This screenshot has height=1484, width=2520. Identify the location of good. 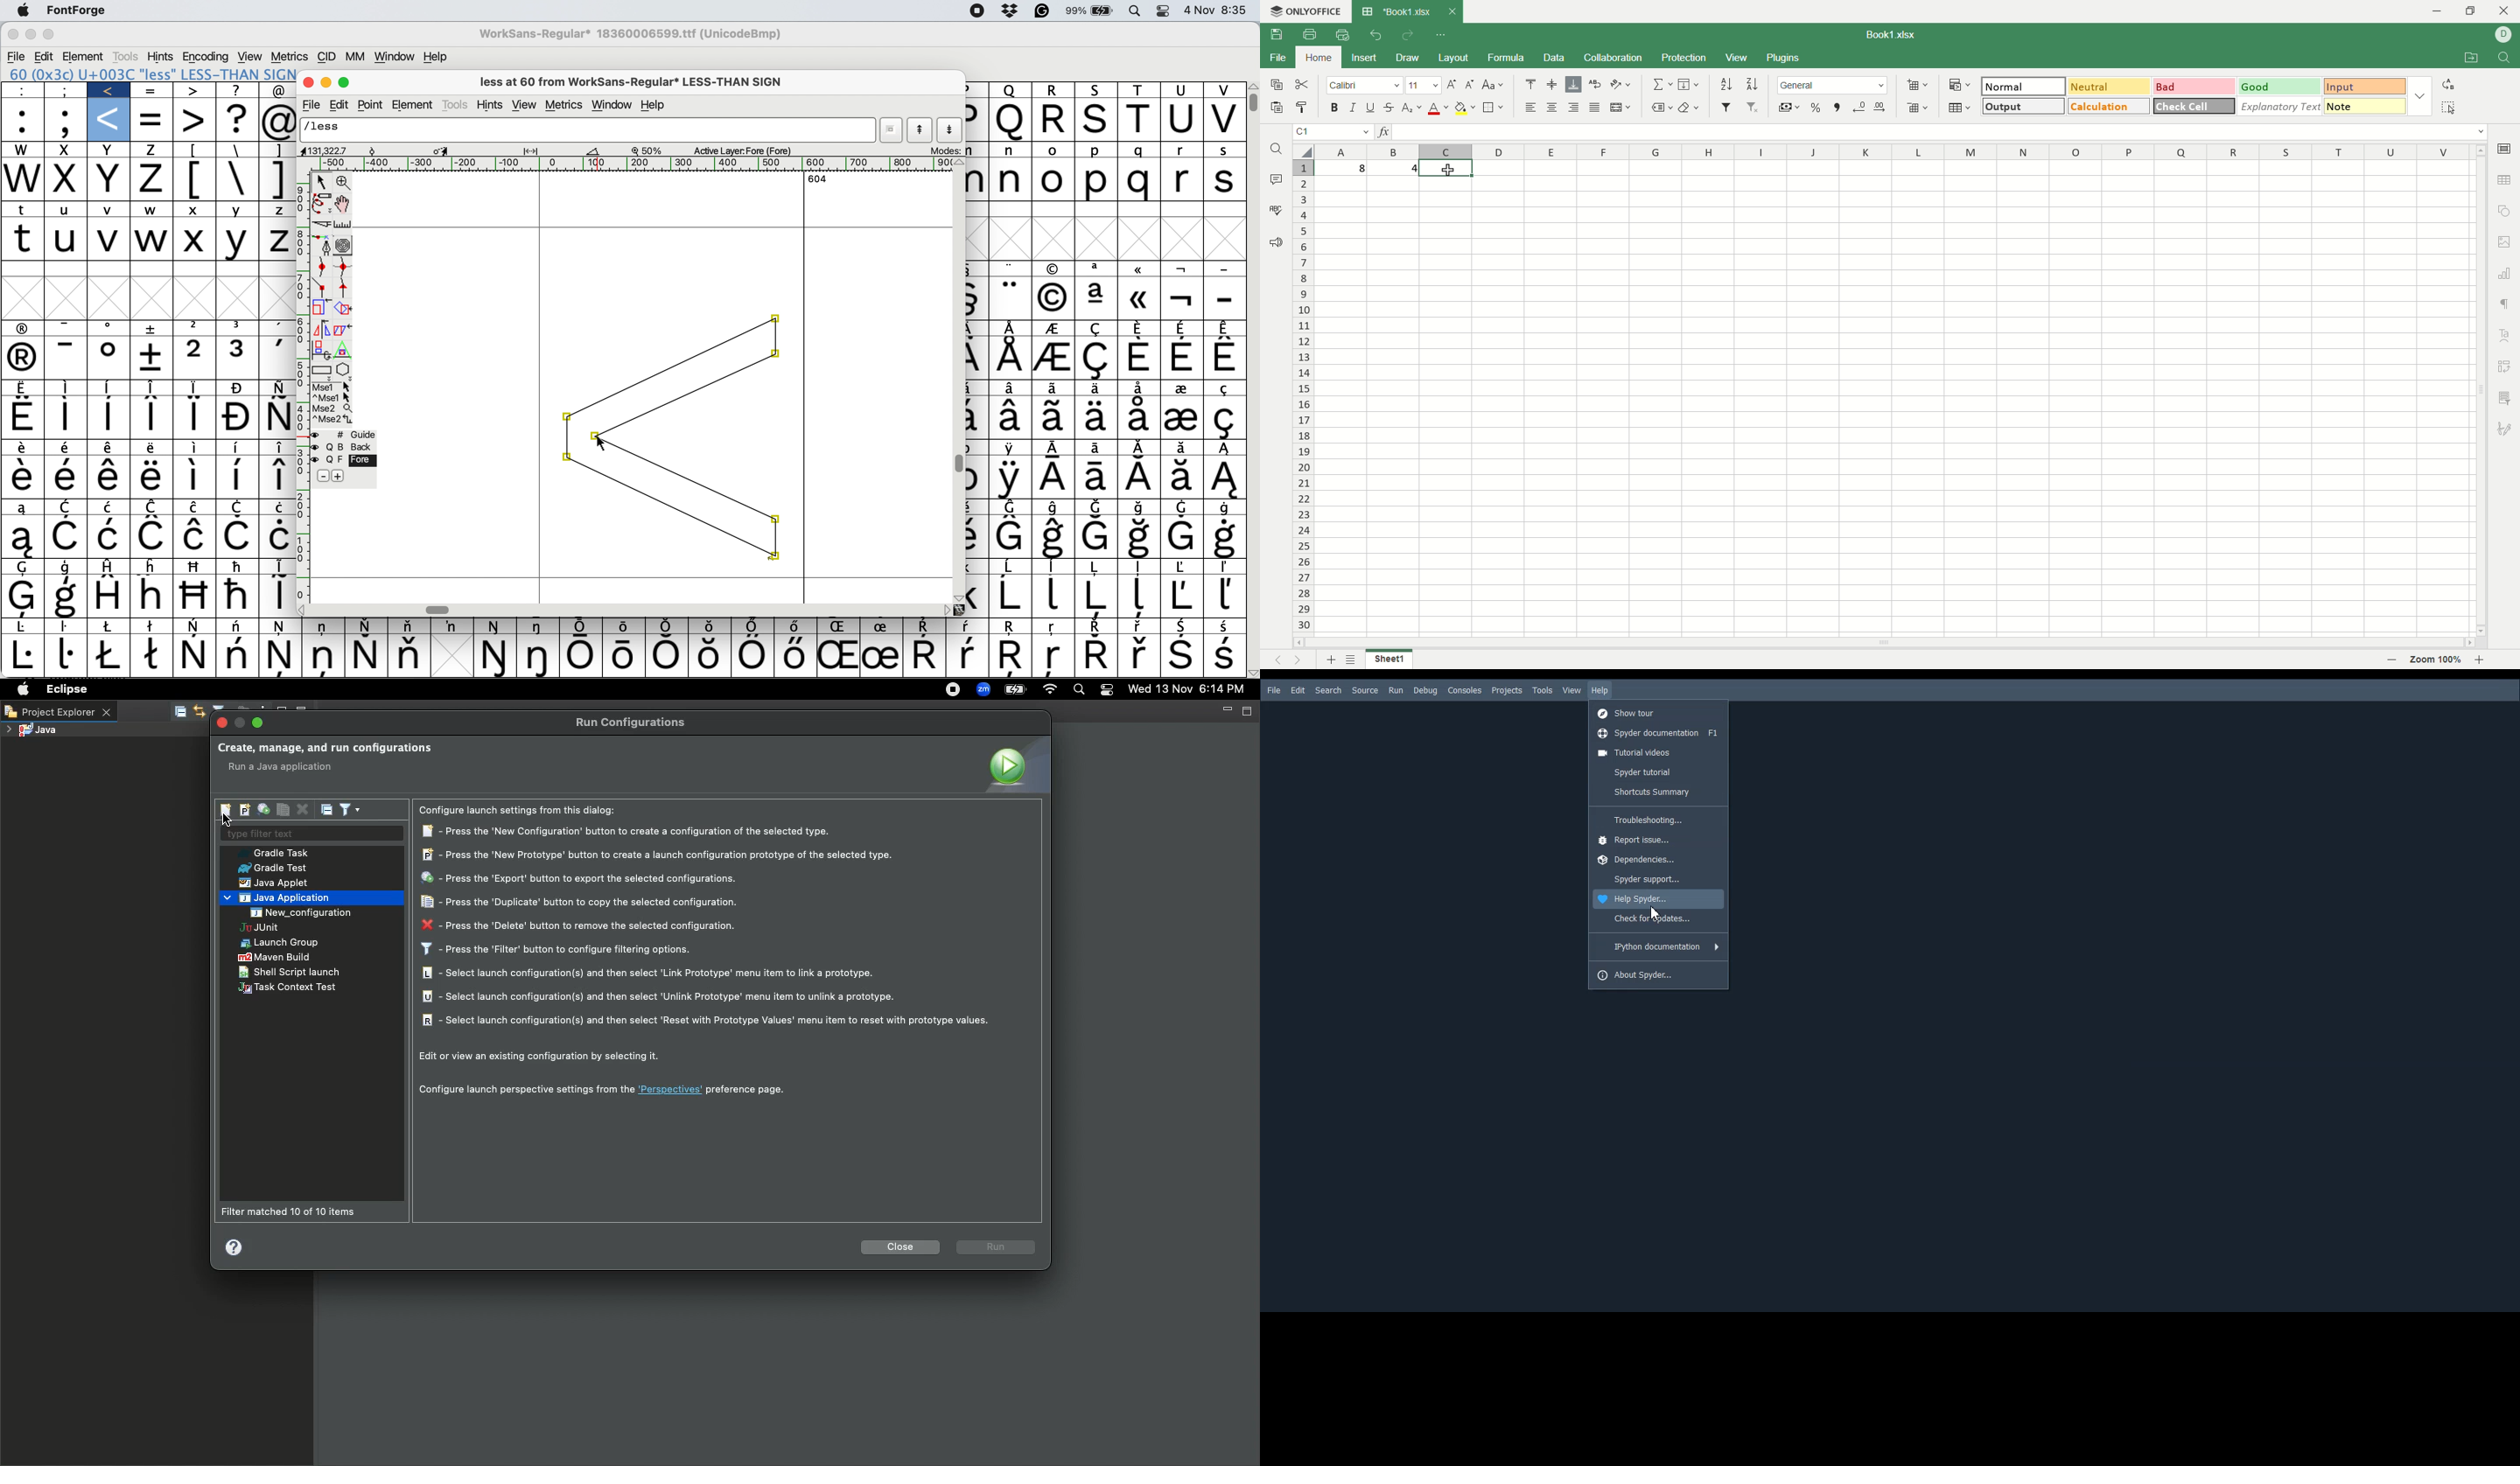
(2280, 87).